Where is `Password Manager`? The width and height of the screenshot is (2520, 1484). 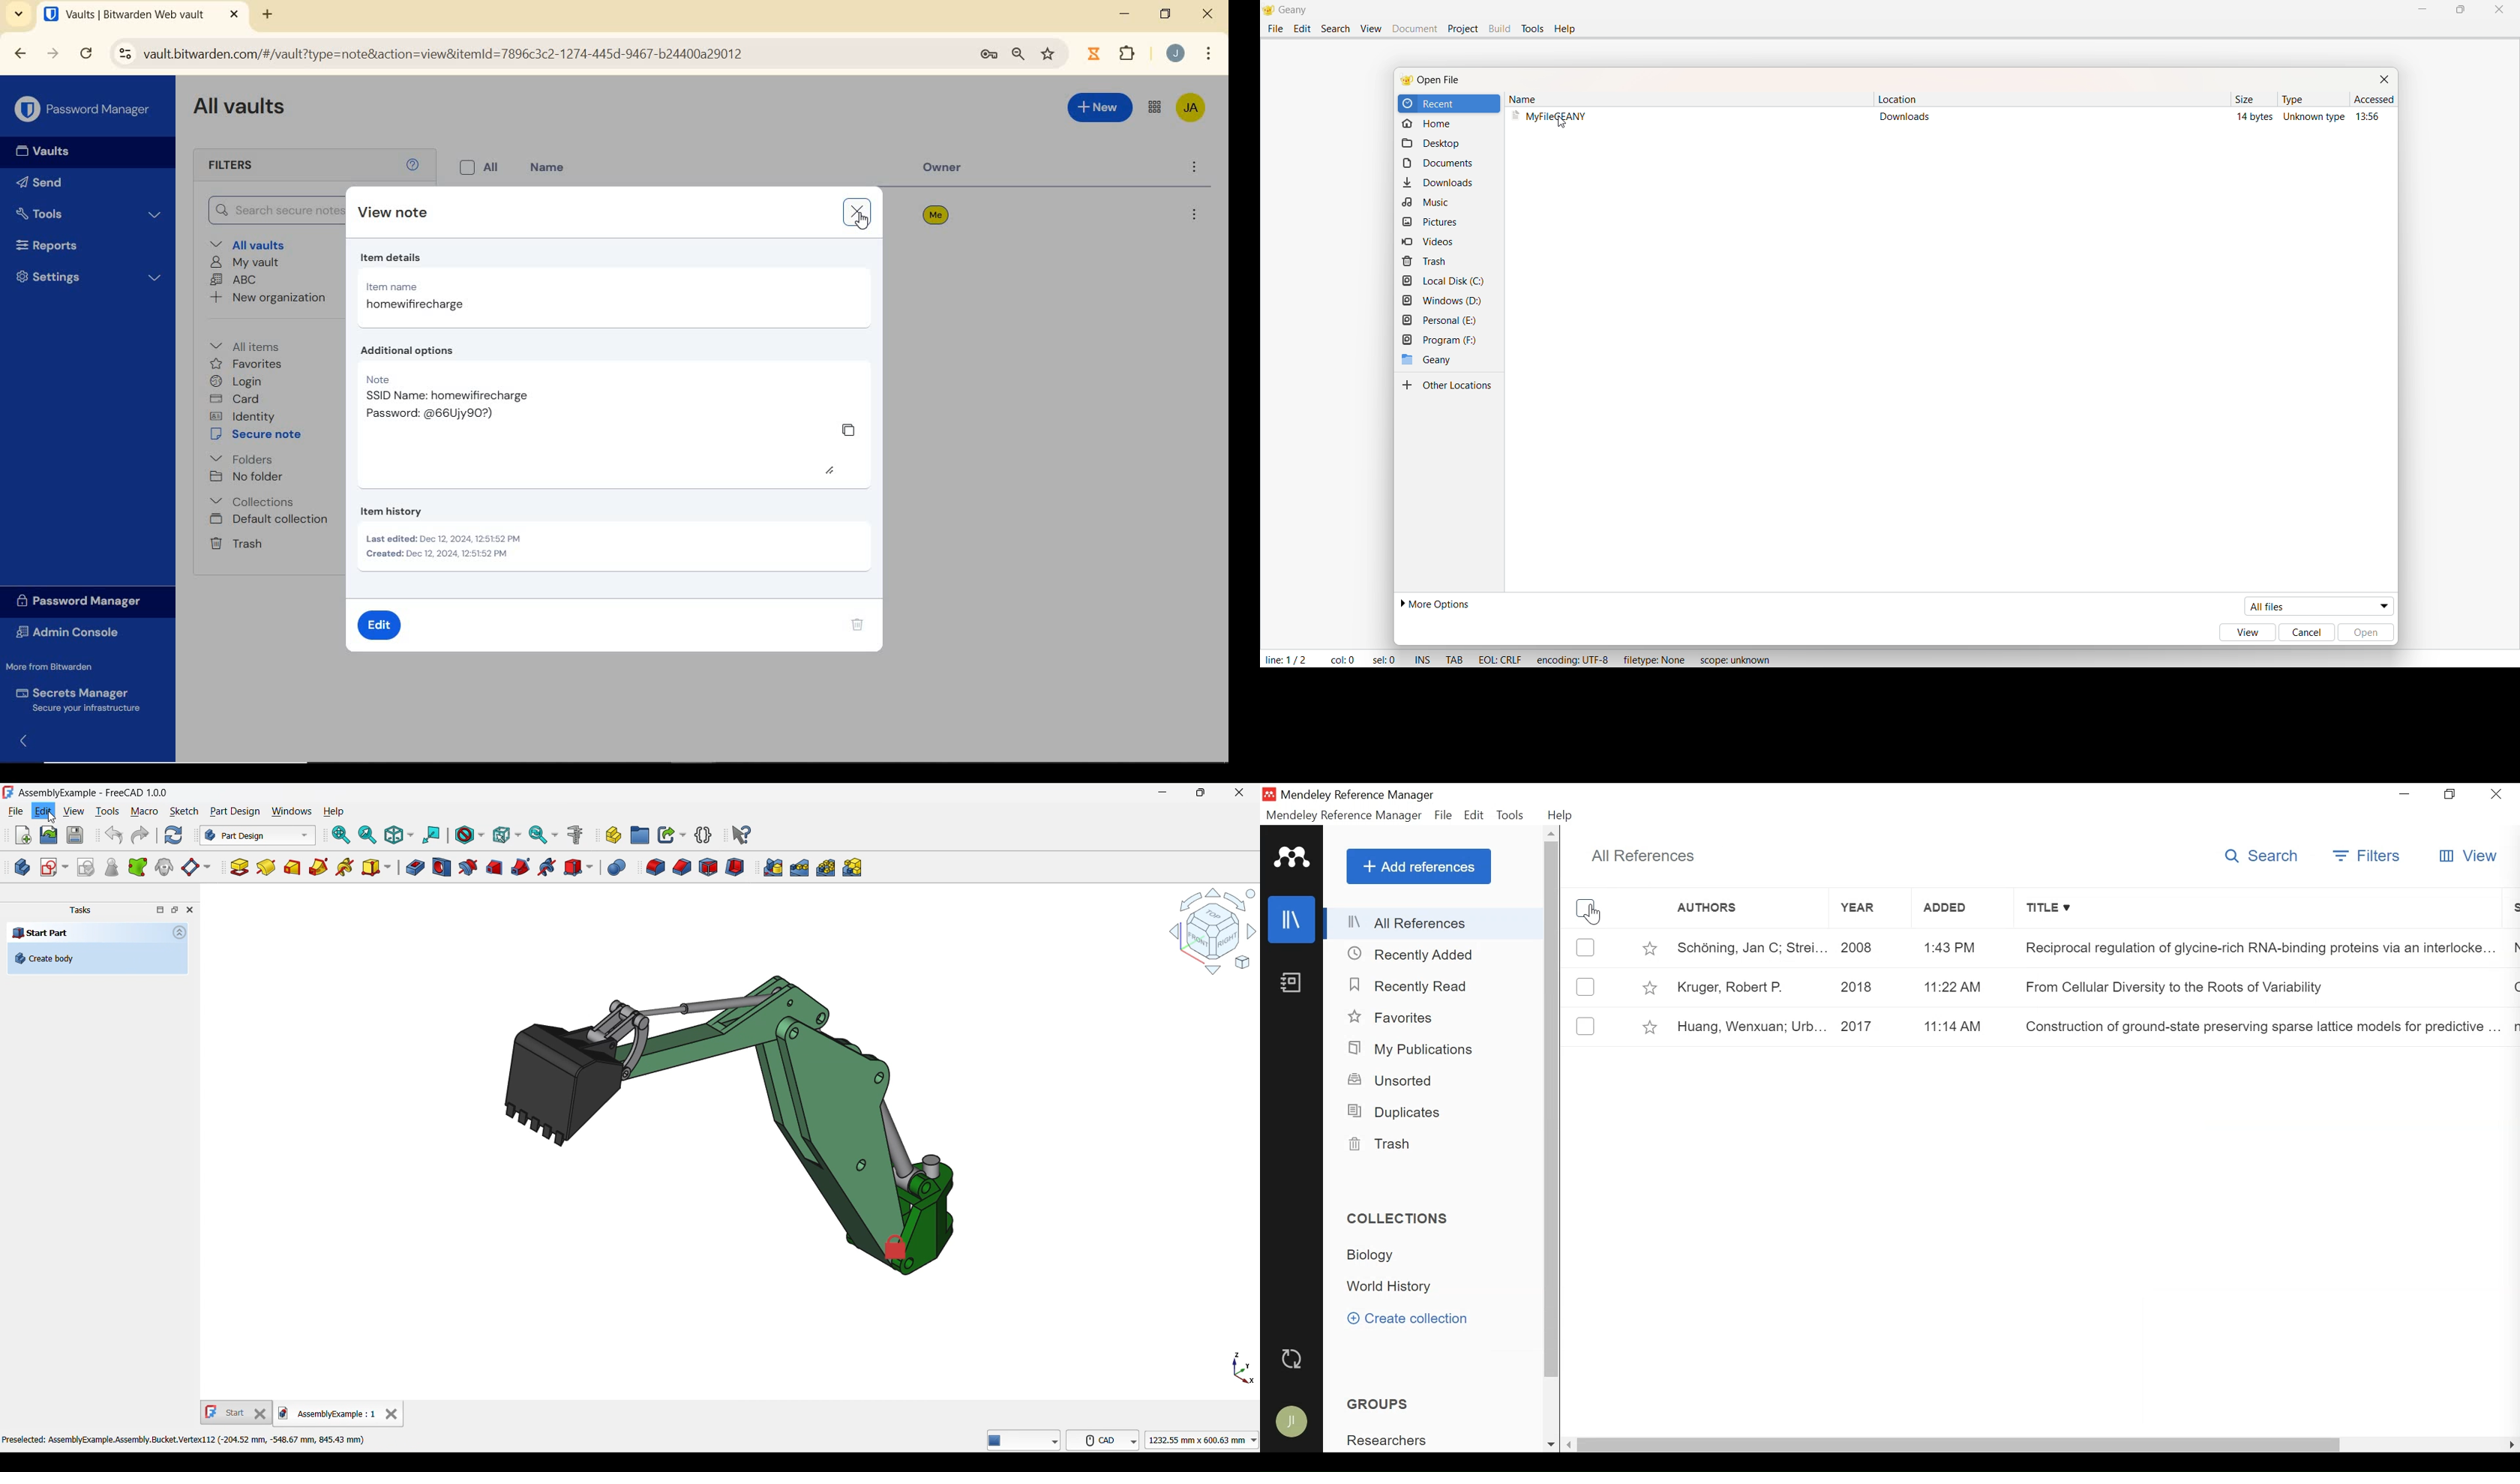
Password Manager is located at coordinates (83, 110).